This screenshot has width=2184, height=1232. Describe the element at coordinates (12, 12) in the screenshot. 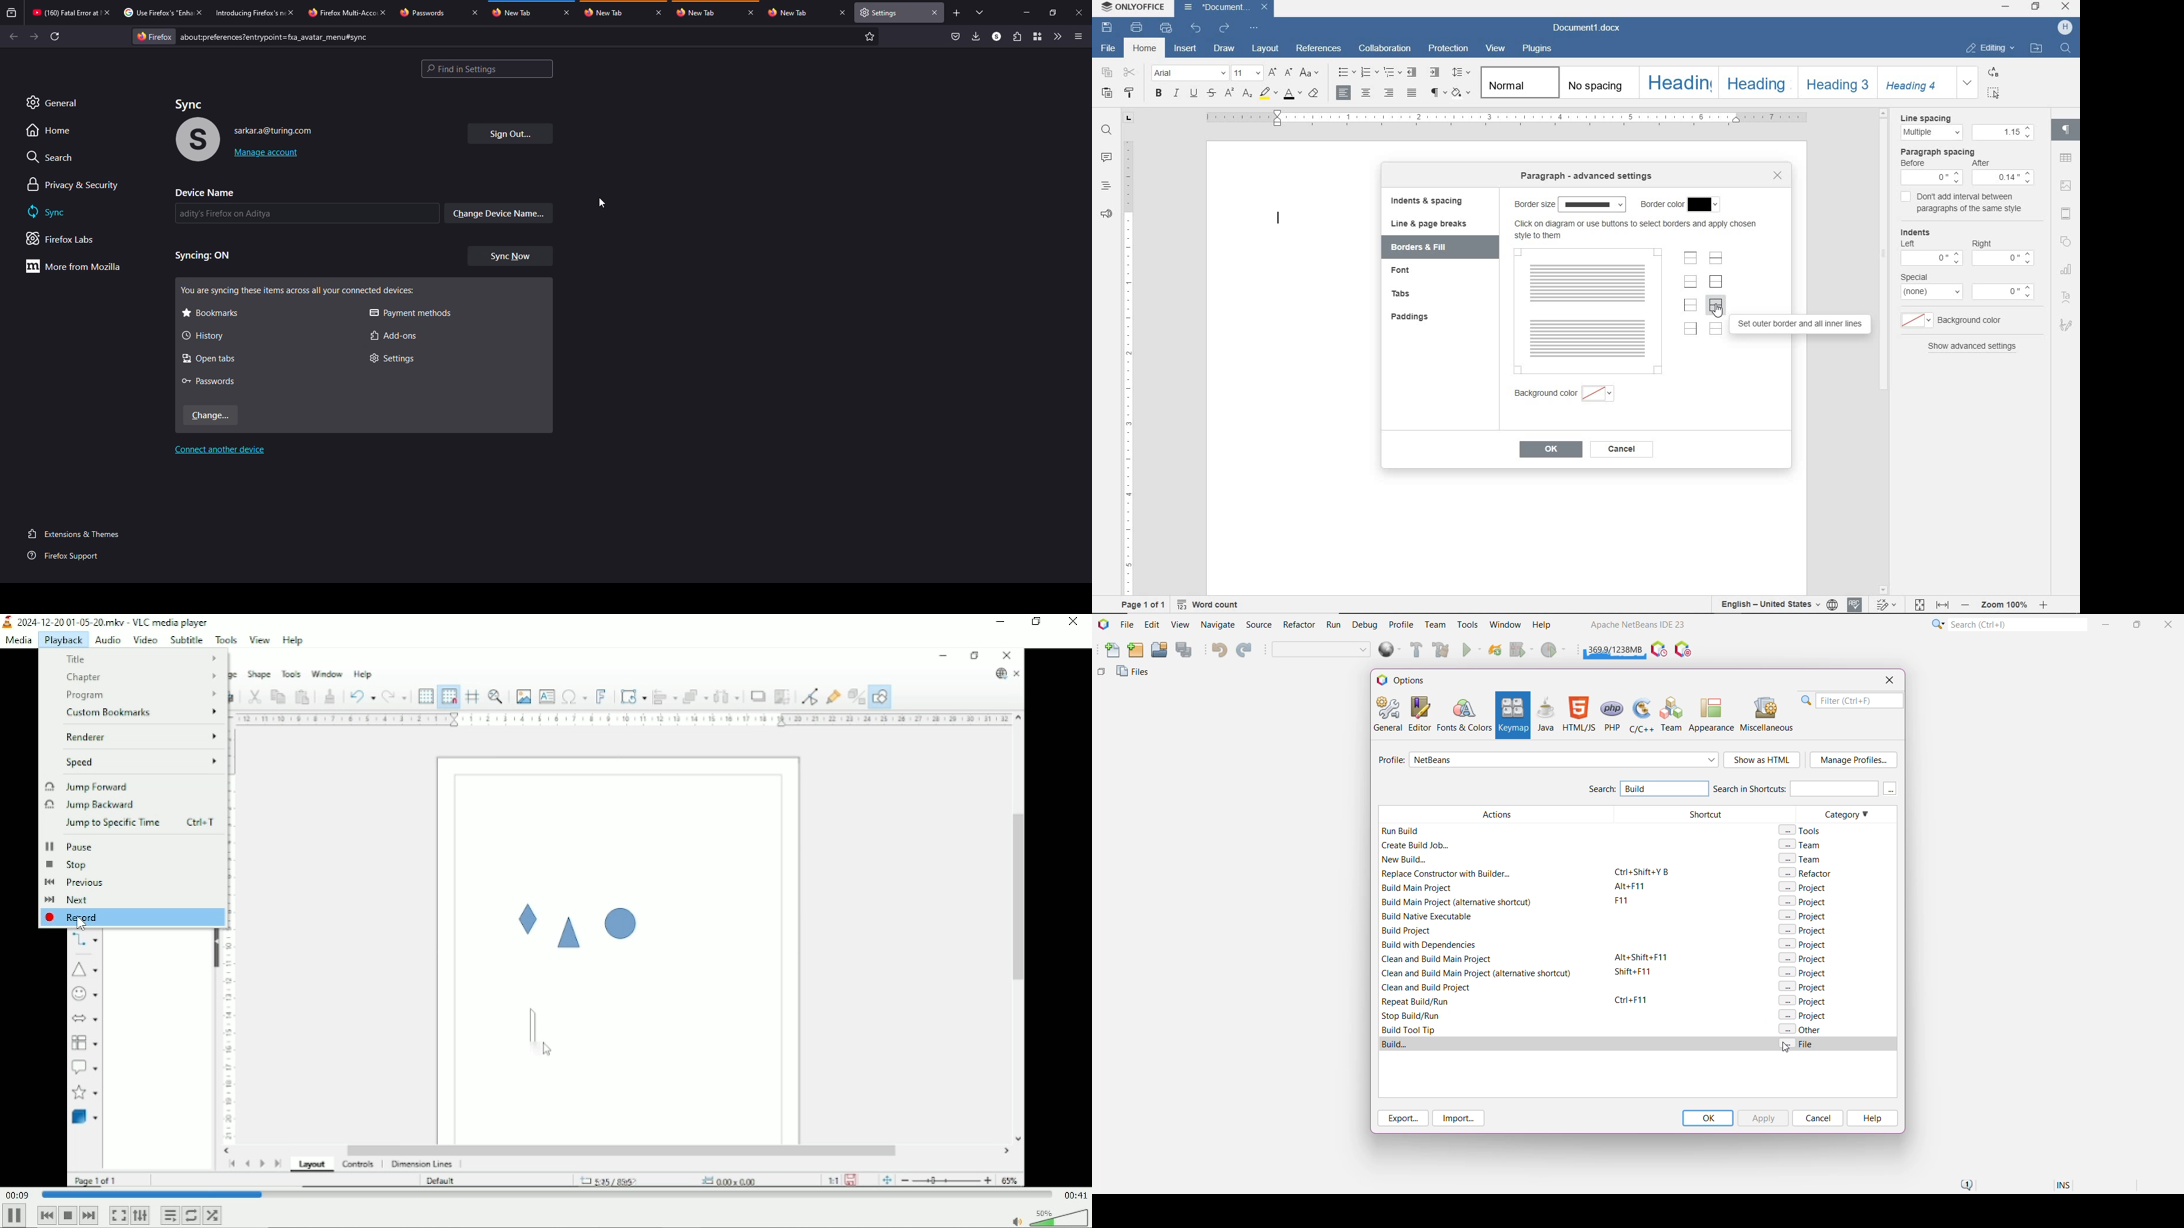

I see `view recent` at that location.